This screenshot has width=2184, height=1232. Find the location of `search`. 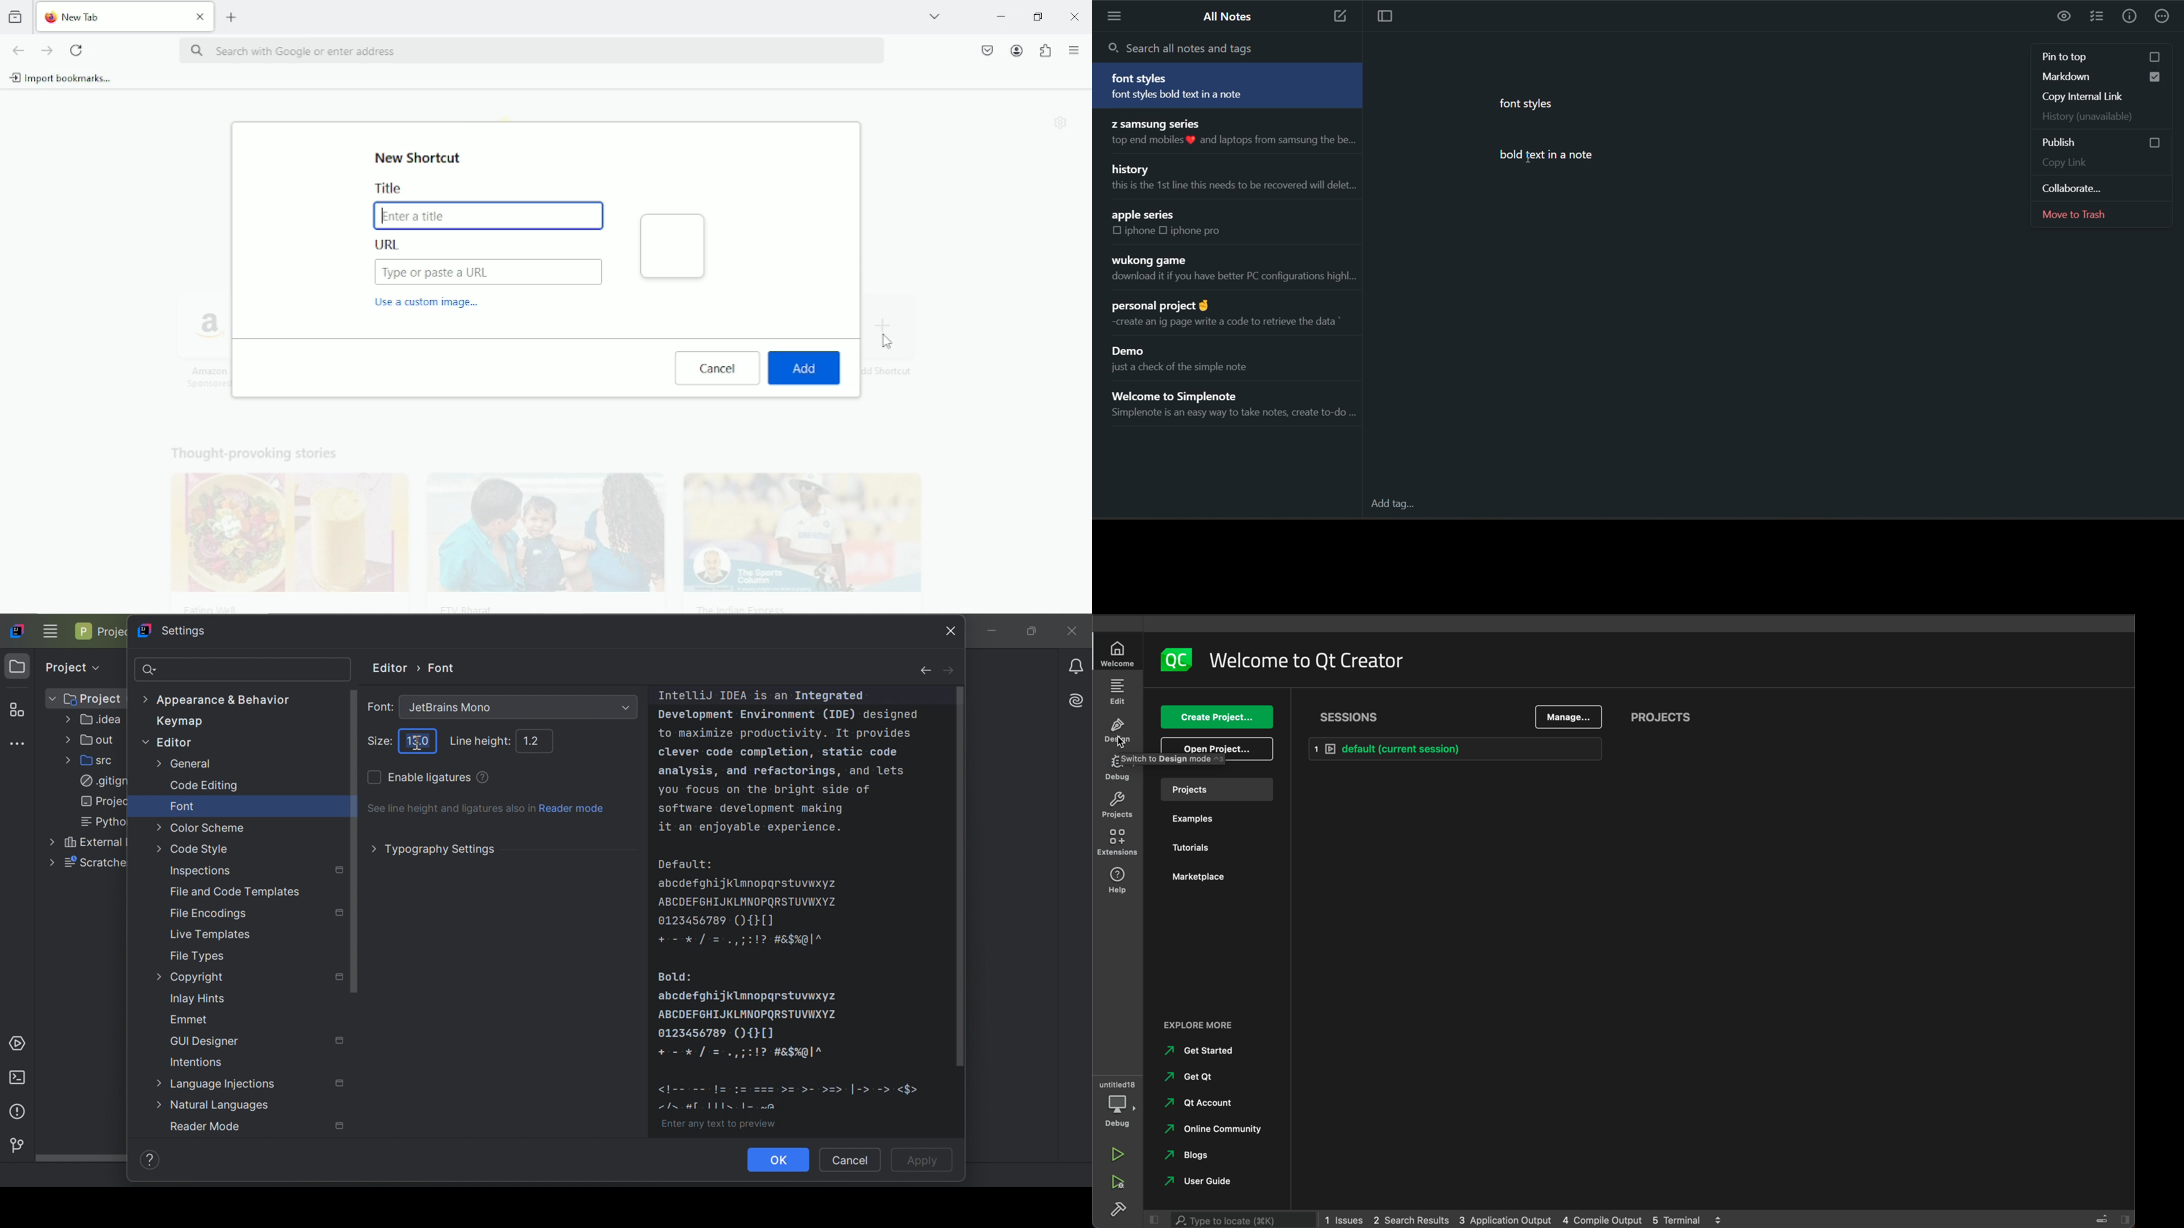

search is located at coordinates (1186, 47).